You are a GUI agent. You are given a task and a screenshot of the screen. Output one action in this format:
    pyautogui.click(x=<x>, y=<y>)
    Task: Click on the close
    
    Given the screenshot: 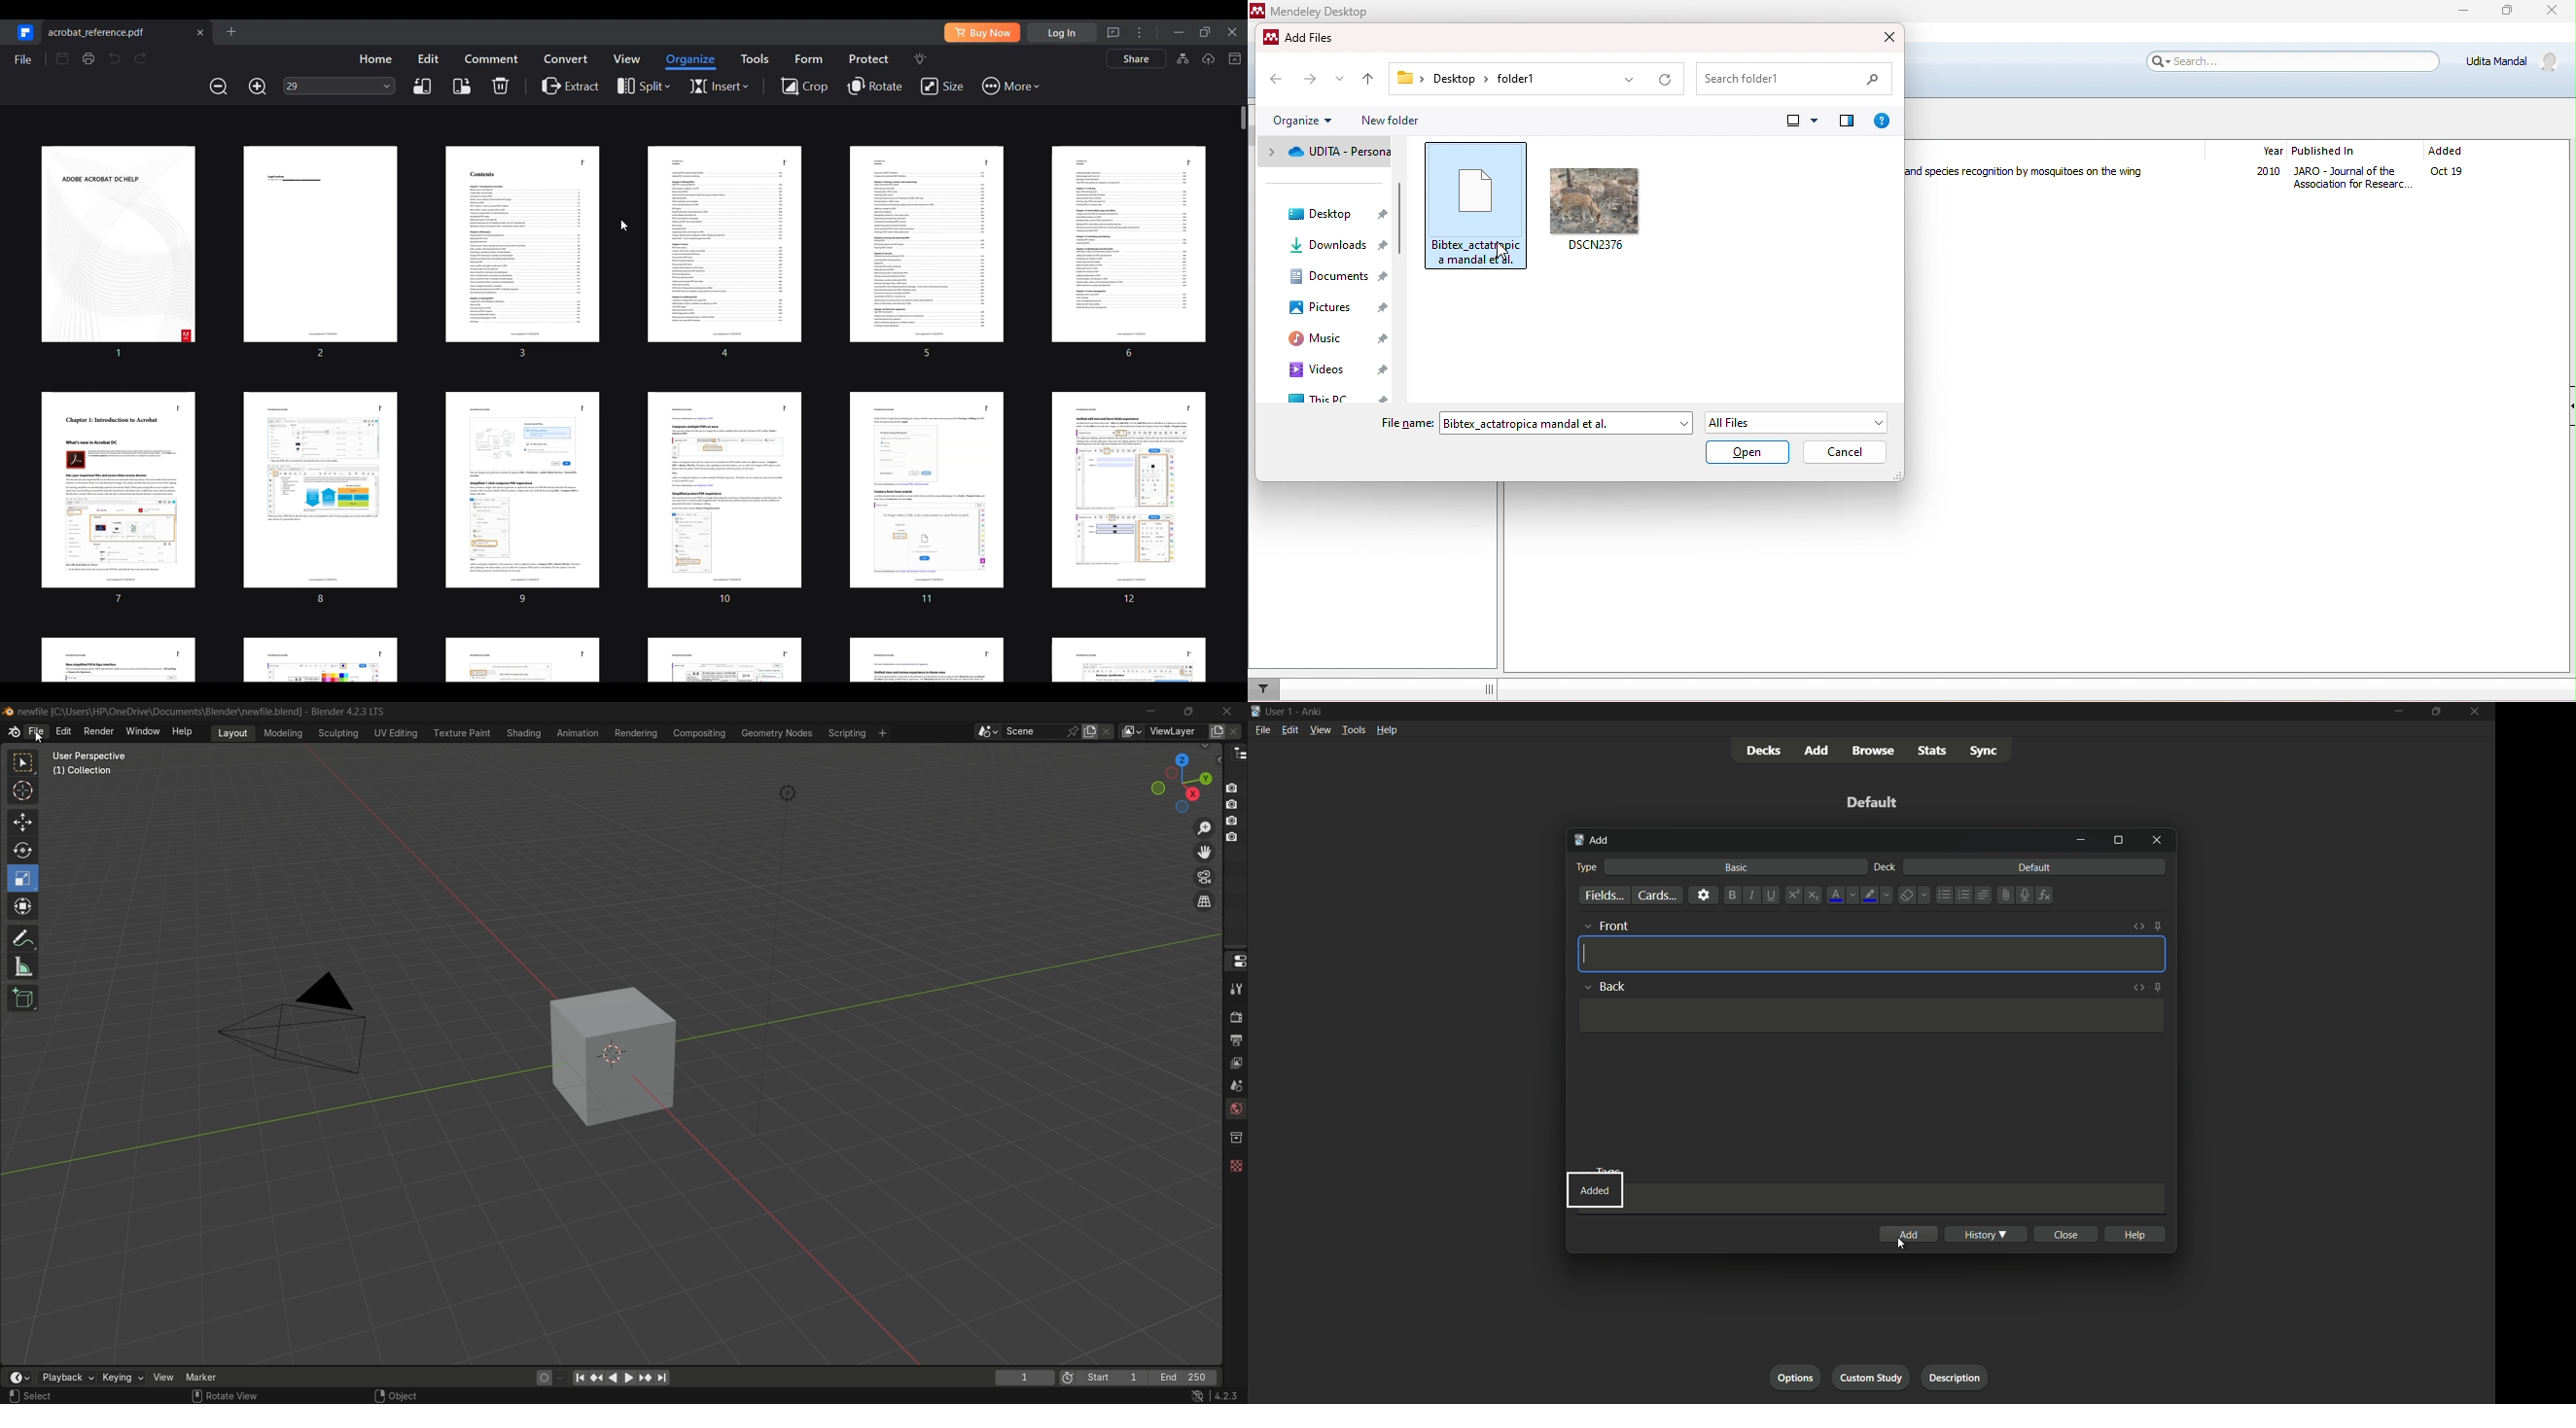 What is the action you would take?
    pyautogui.click(x=2065, y=1234)
    